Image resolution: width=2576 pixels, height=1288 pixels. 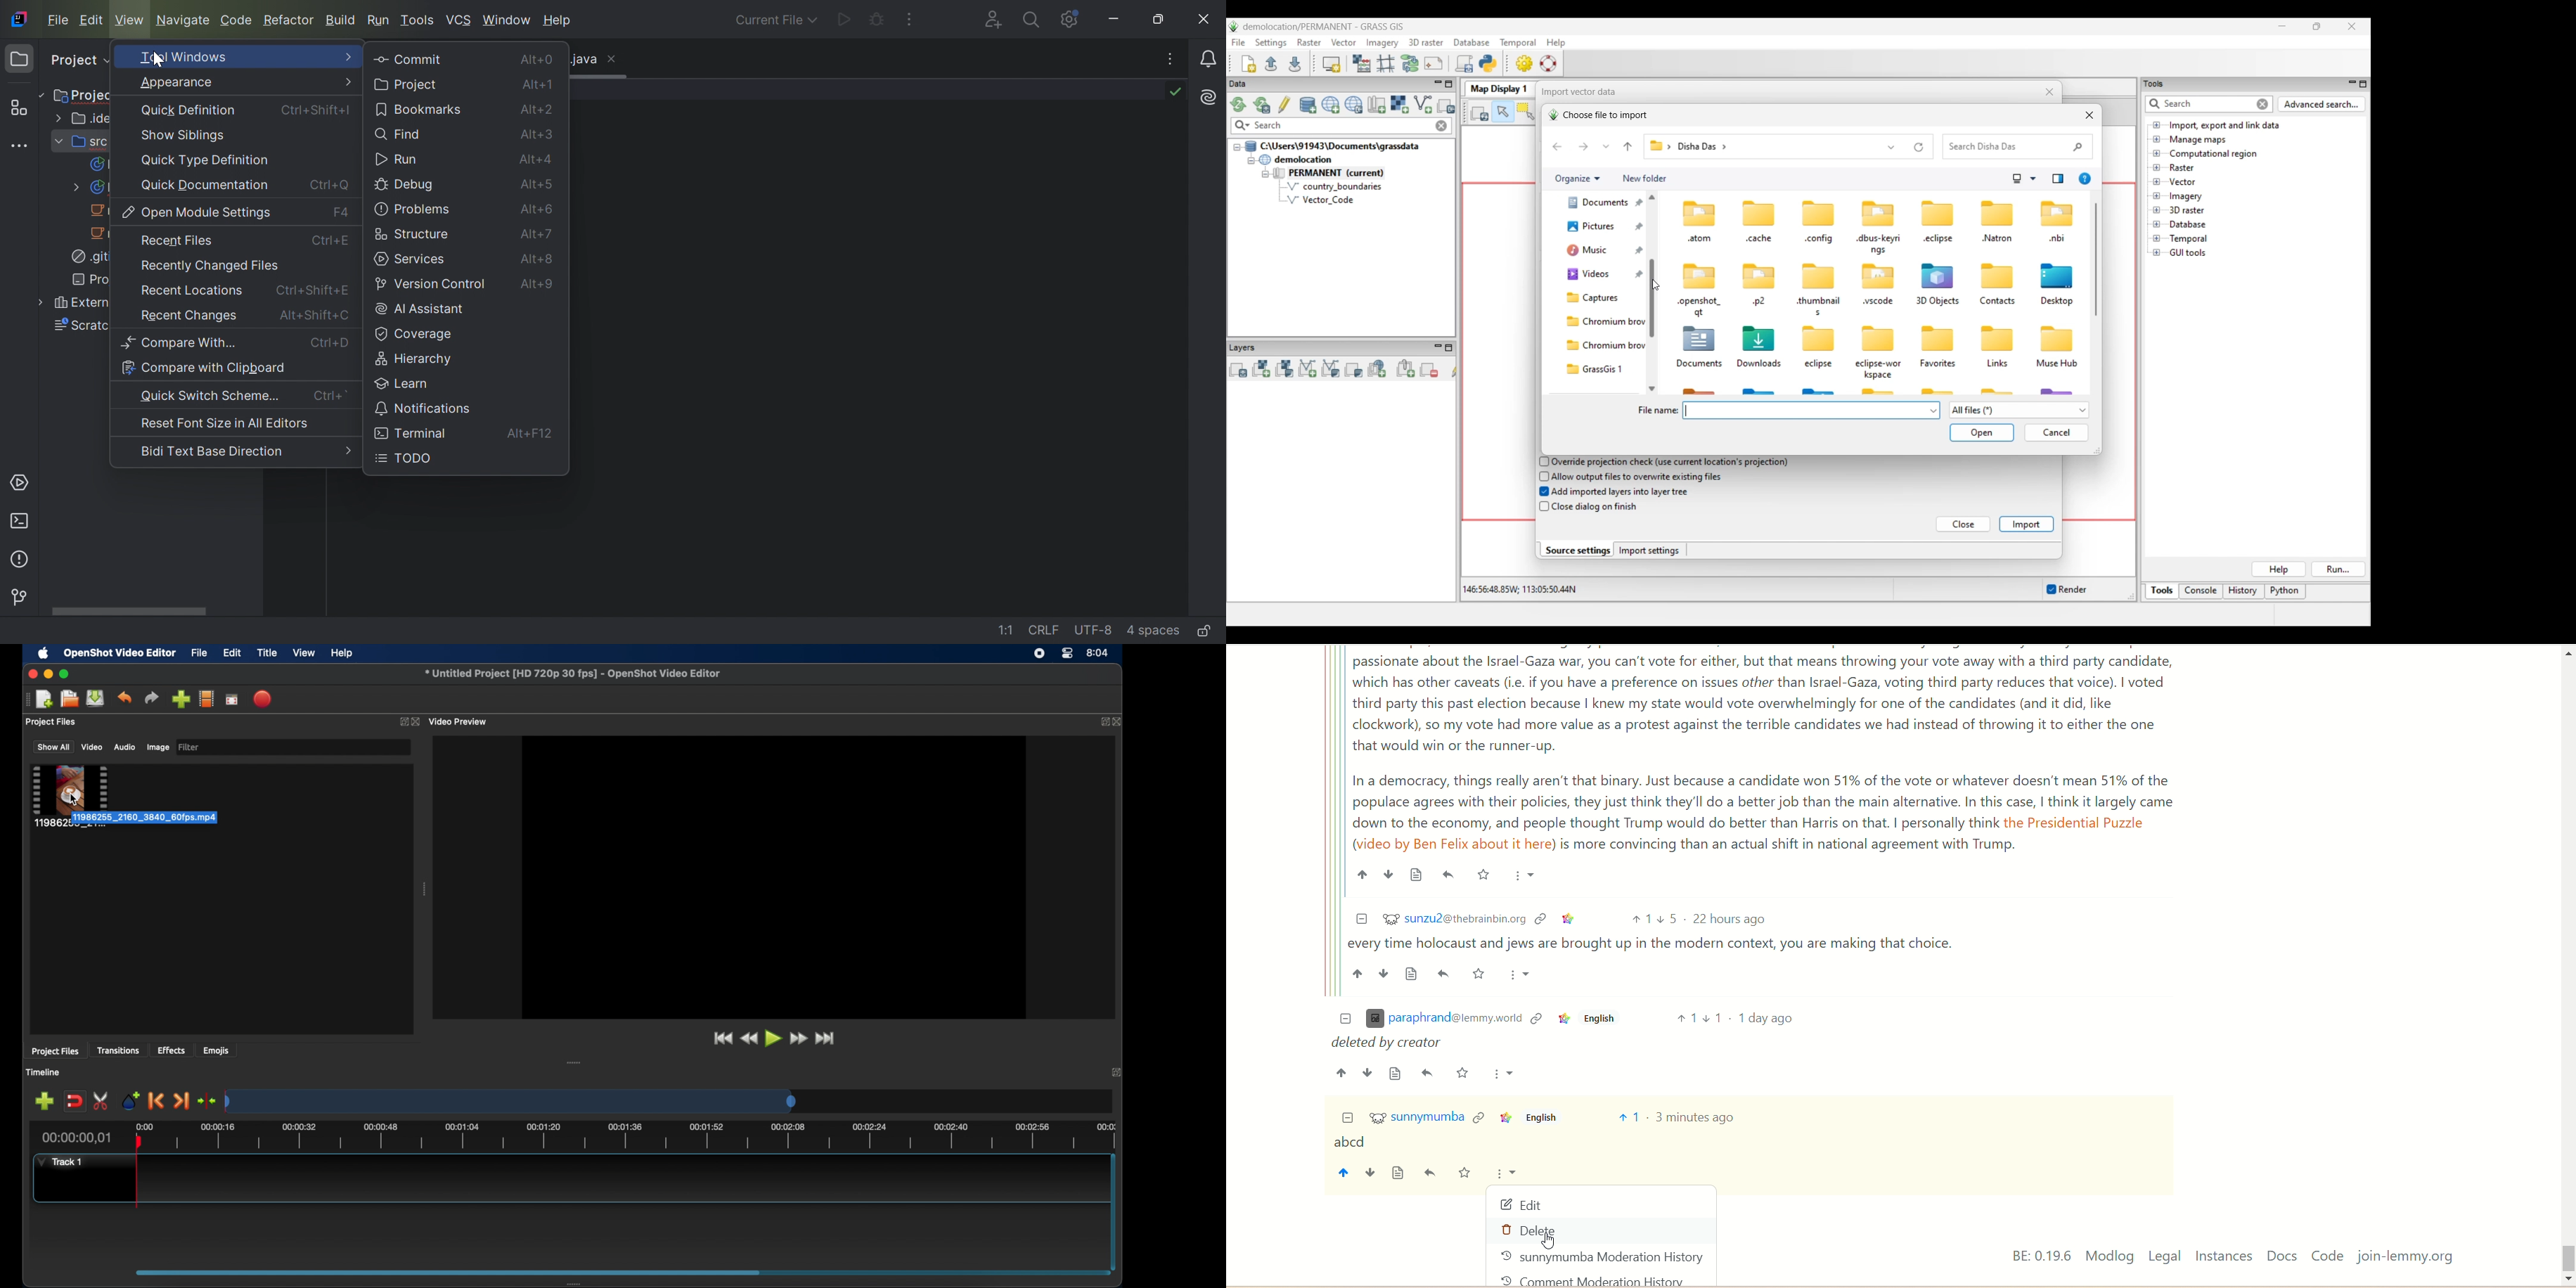 What do you see at coordinates (539, 138) in the screenshot?
I see `Alt+3` at bounding box center [539, 138].